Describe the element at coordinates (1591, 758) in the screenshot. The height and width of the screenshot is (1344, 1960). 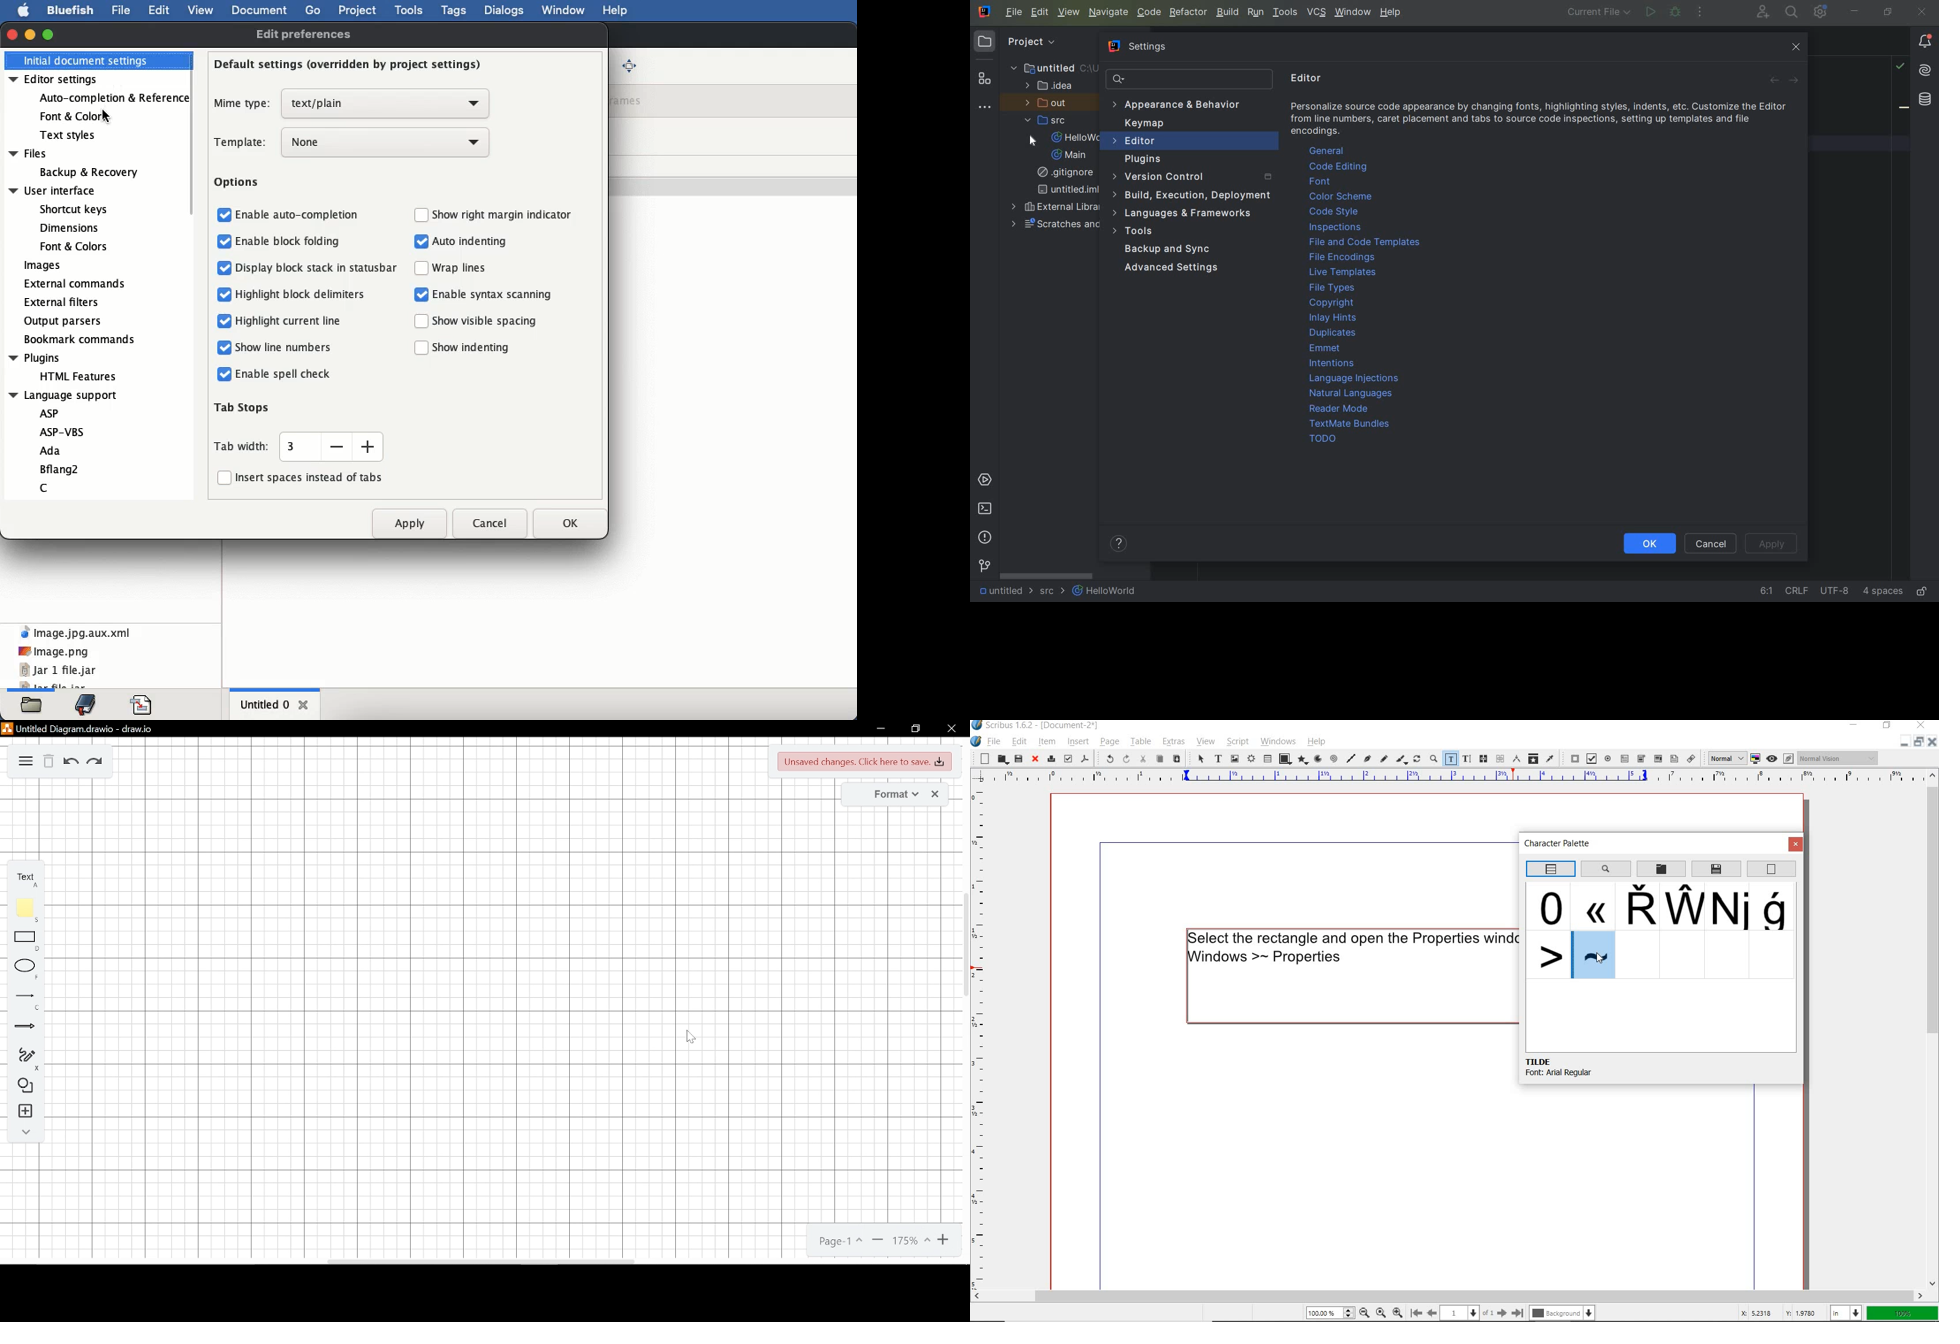
I see `pdf check box` at that location.